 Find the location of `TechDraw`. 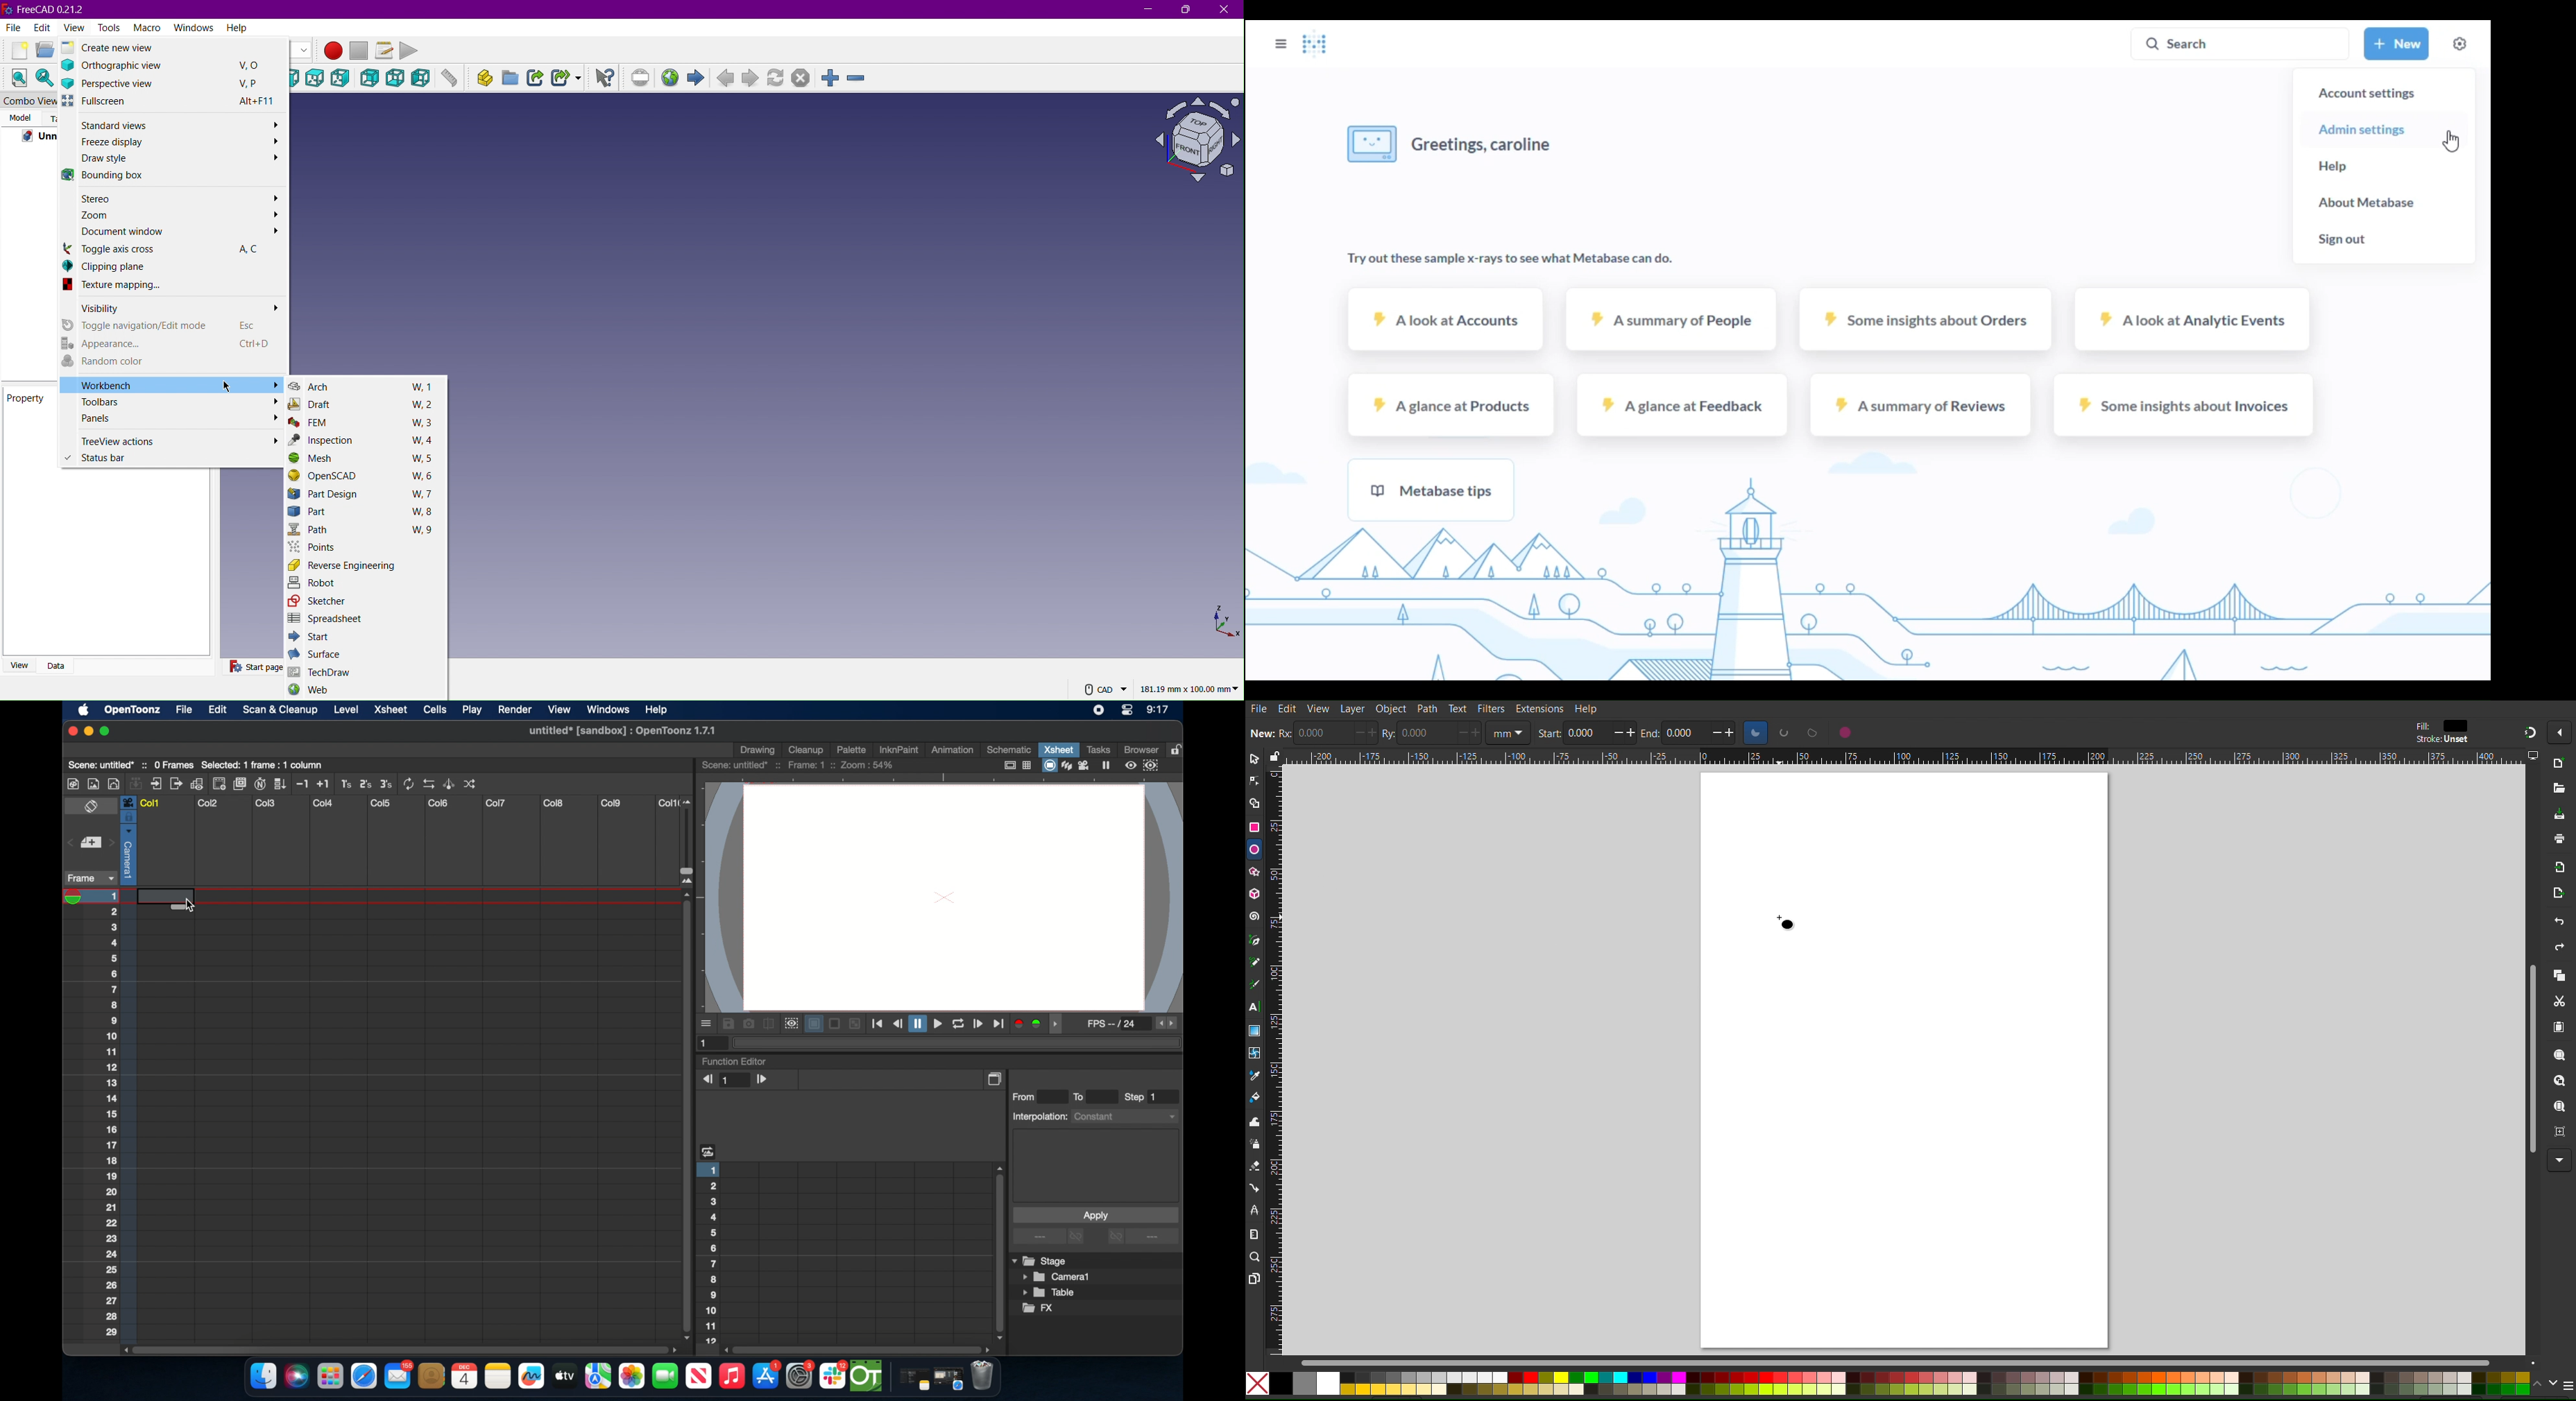

TechDraw is located at coordinates (319, 671).